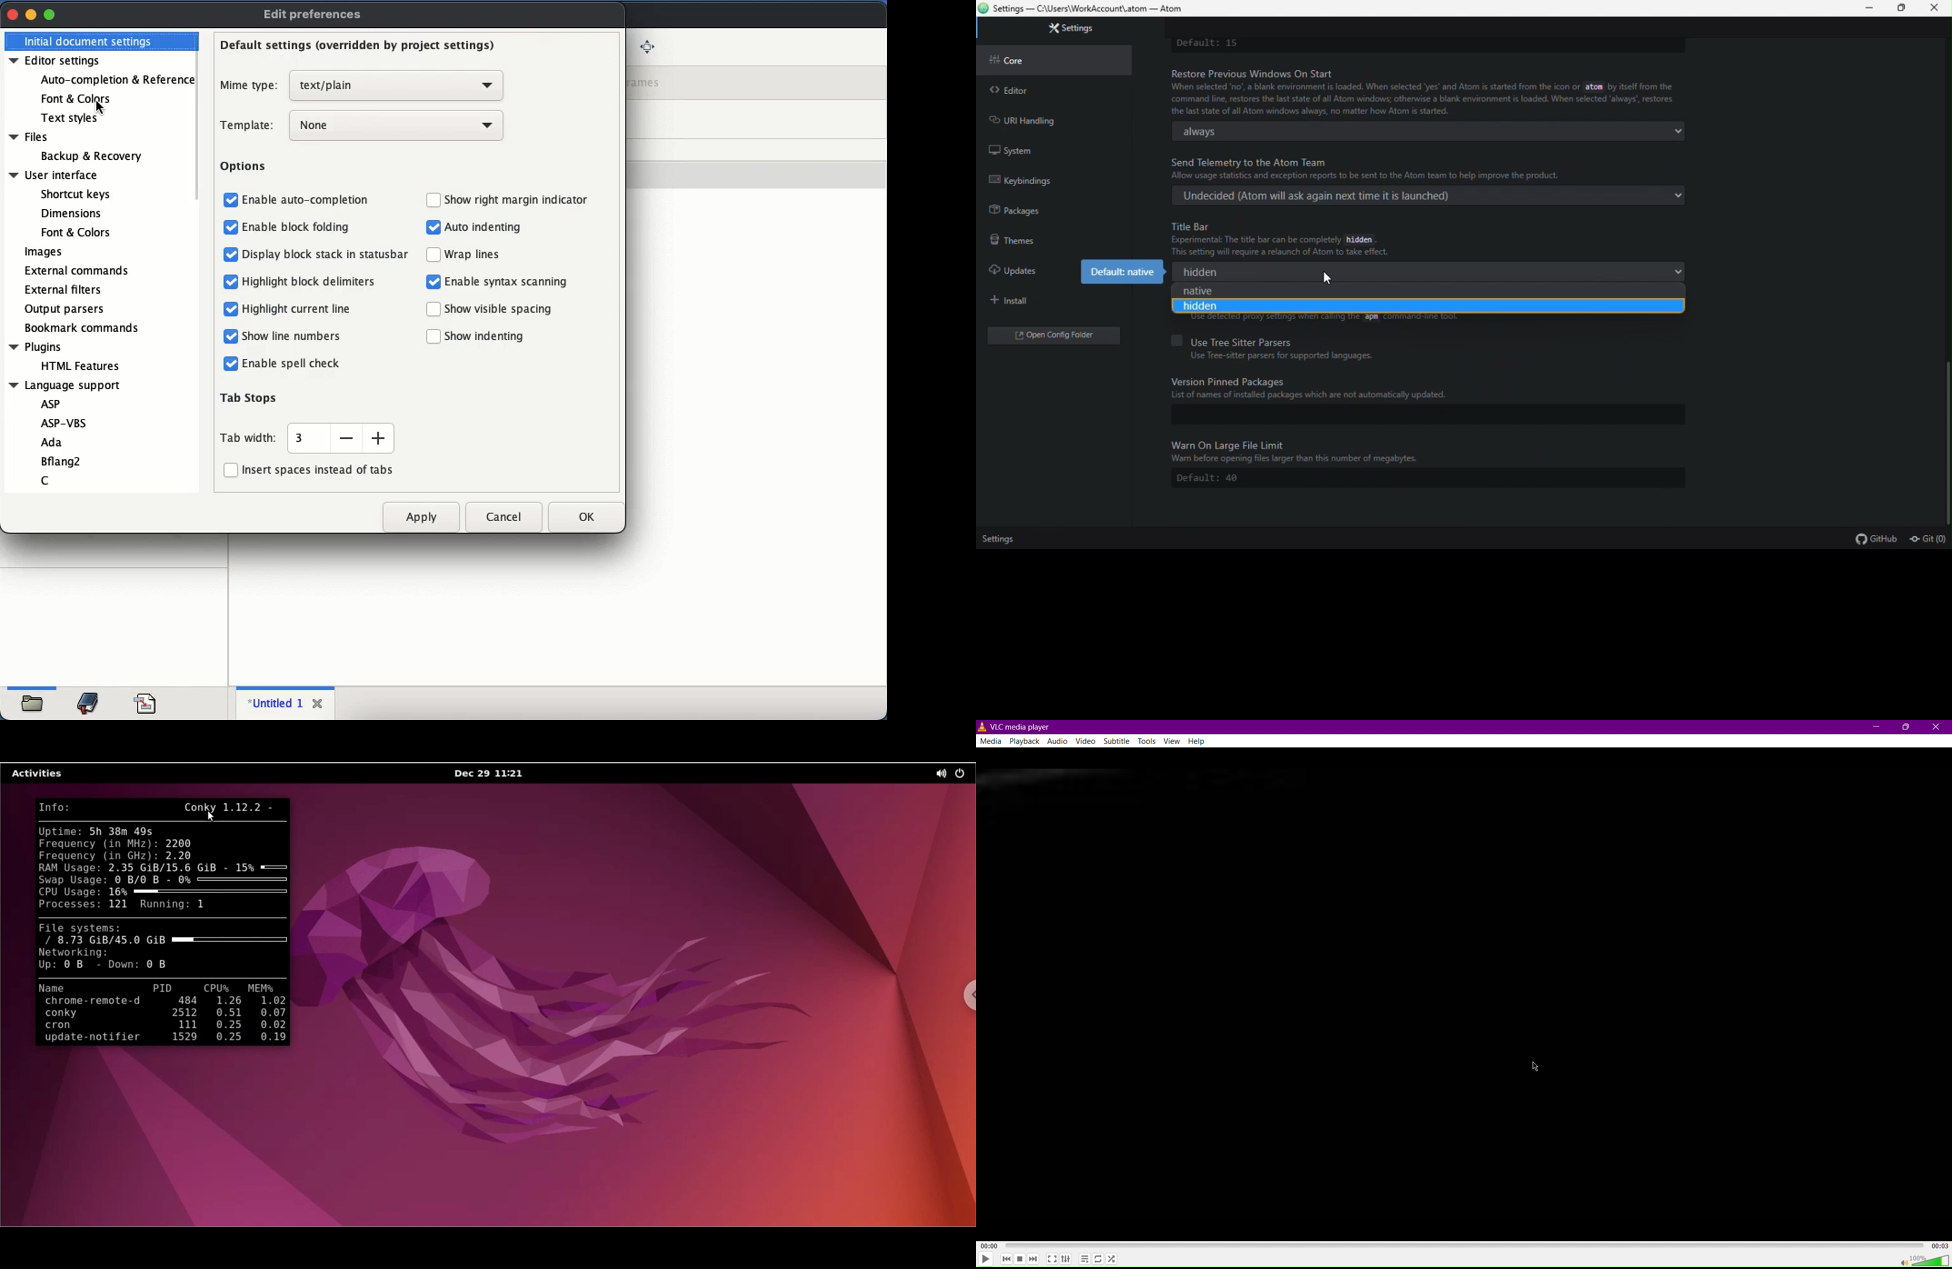 The width and height of the screenshot is (1960, 1288). Describe the element at coordinates (75, 232) in the screenshot. I see `Font & Colors` at that location.